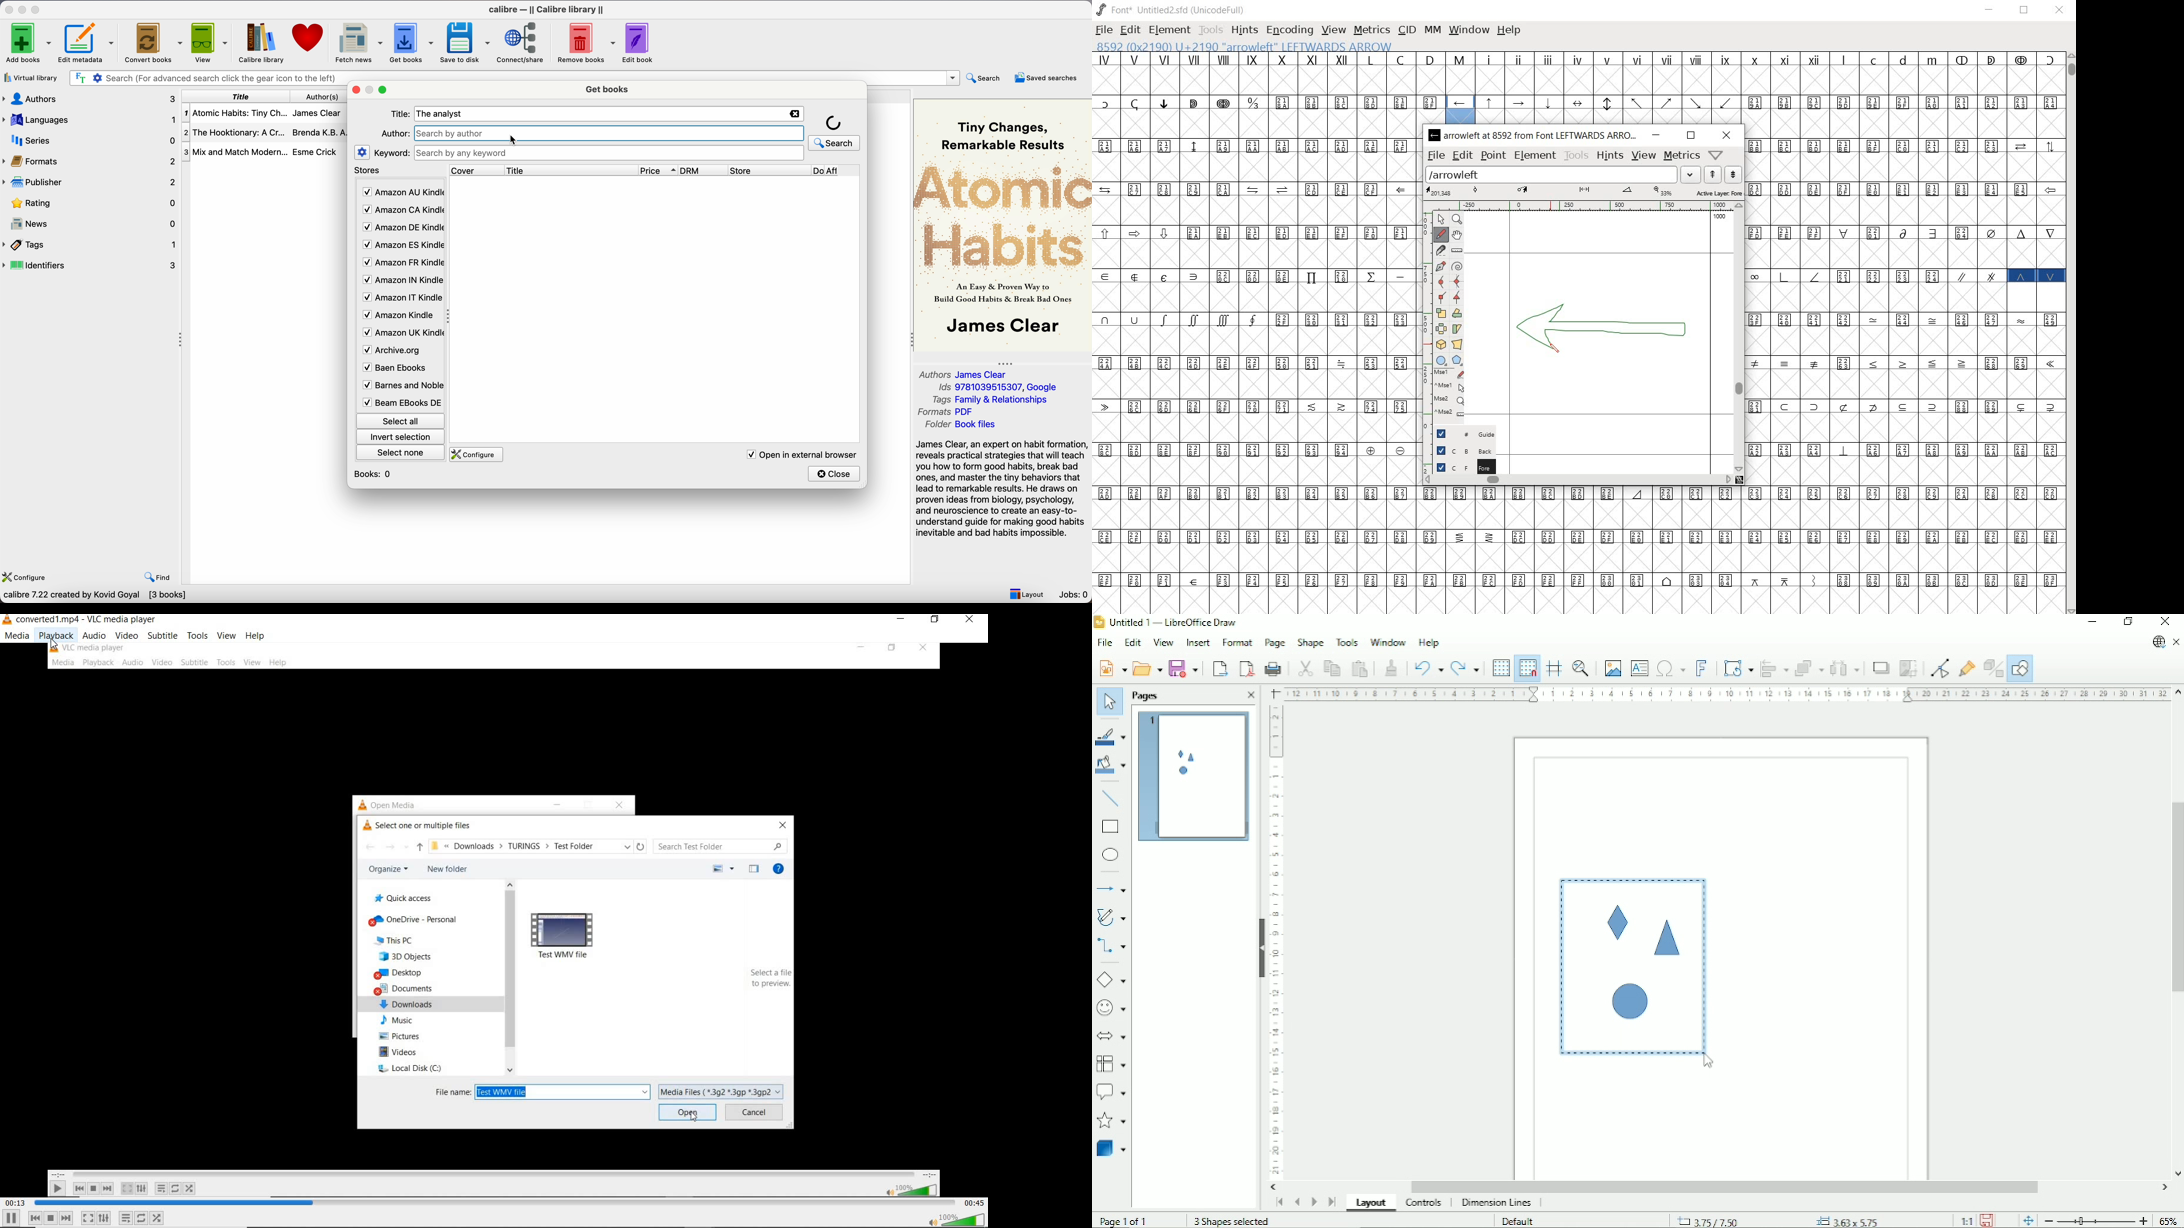  What do you see at coordinates (16, 1203) in the screenshot?
I see `elapsed time` at bounding box center [16, 1203].